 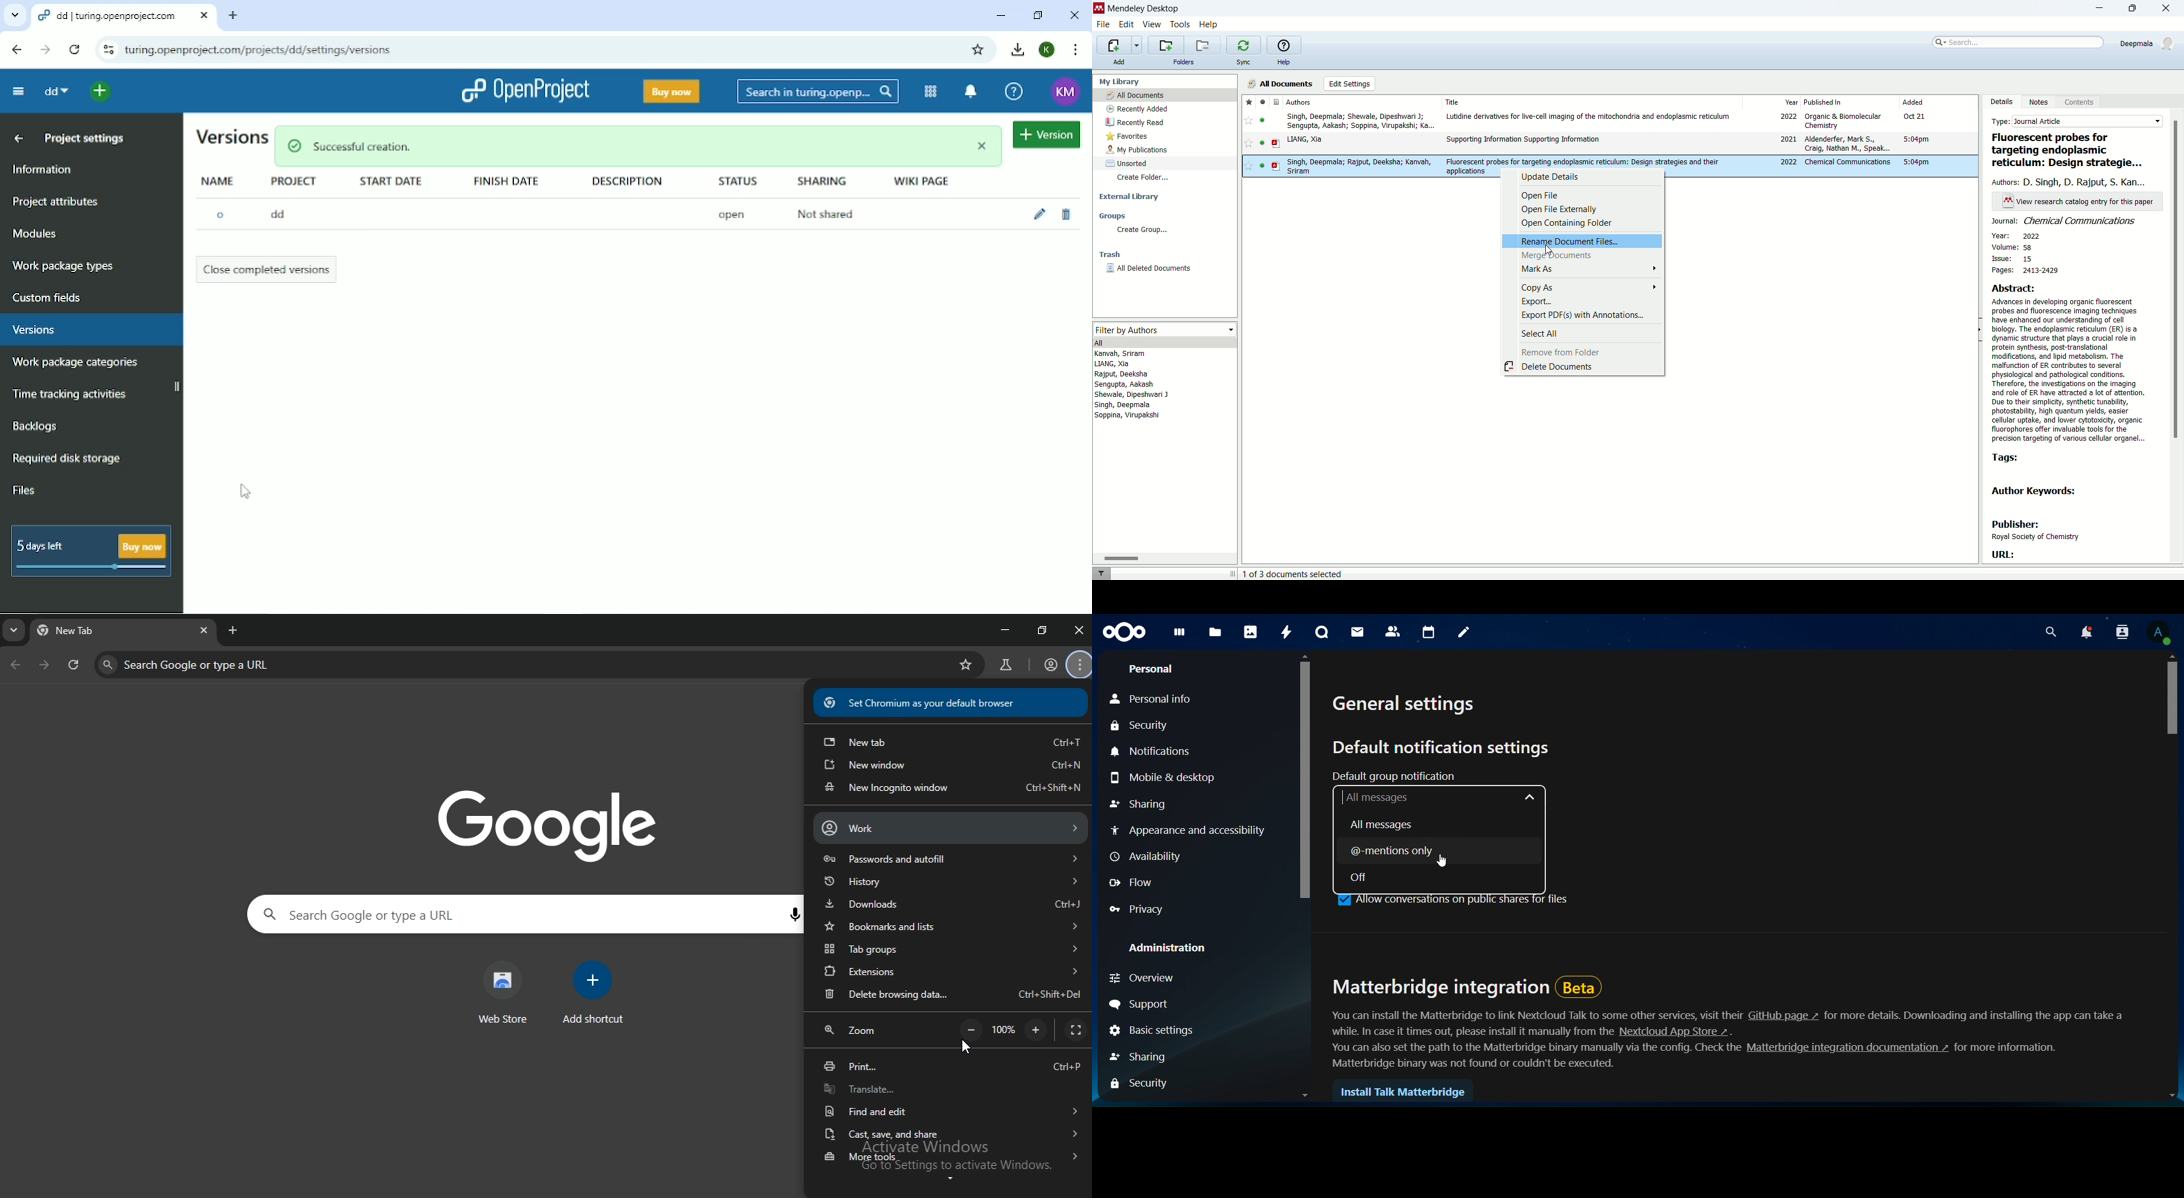 I want to click on Edit, so click(x=1038, y=214).